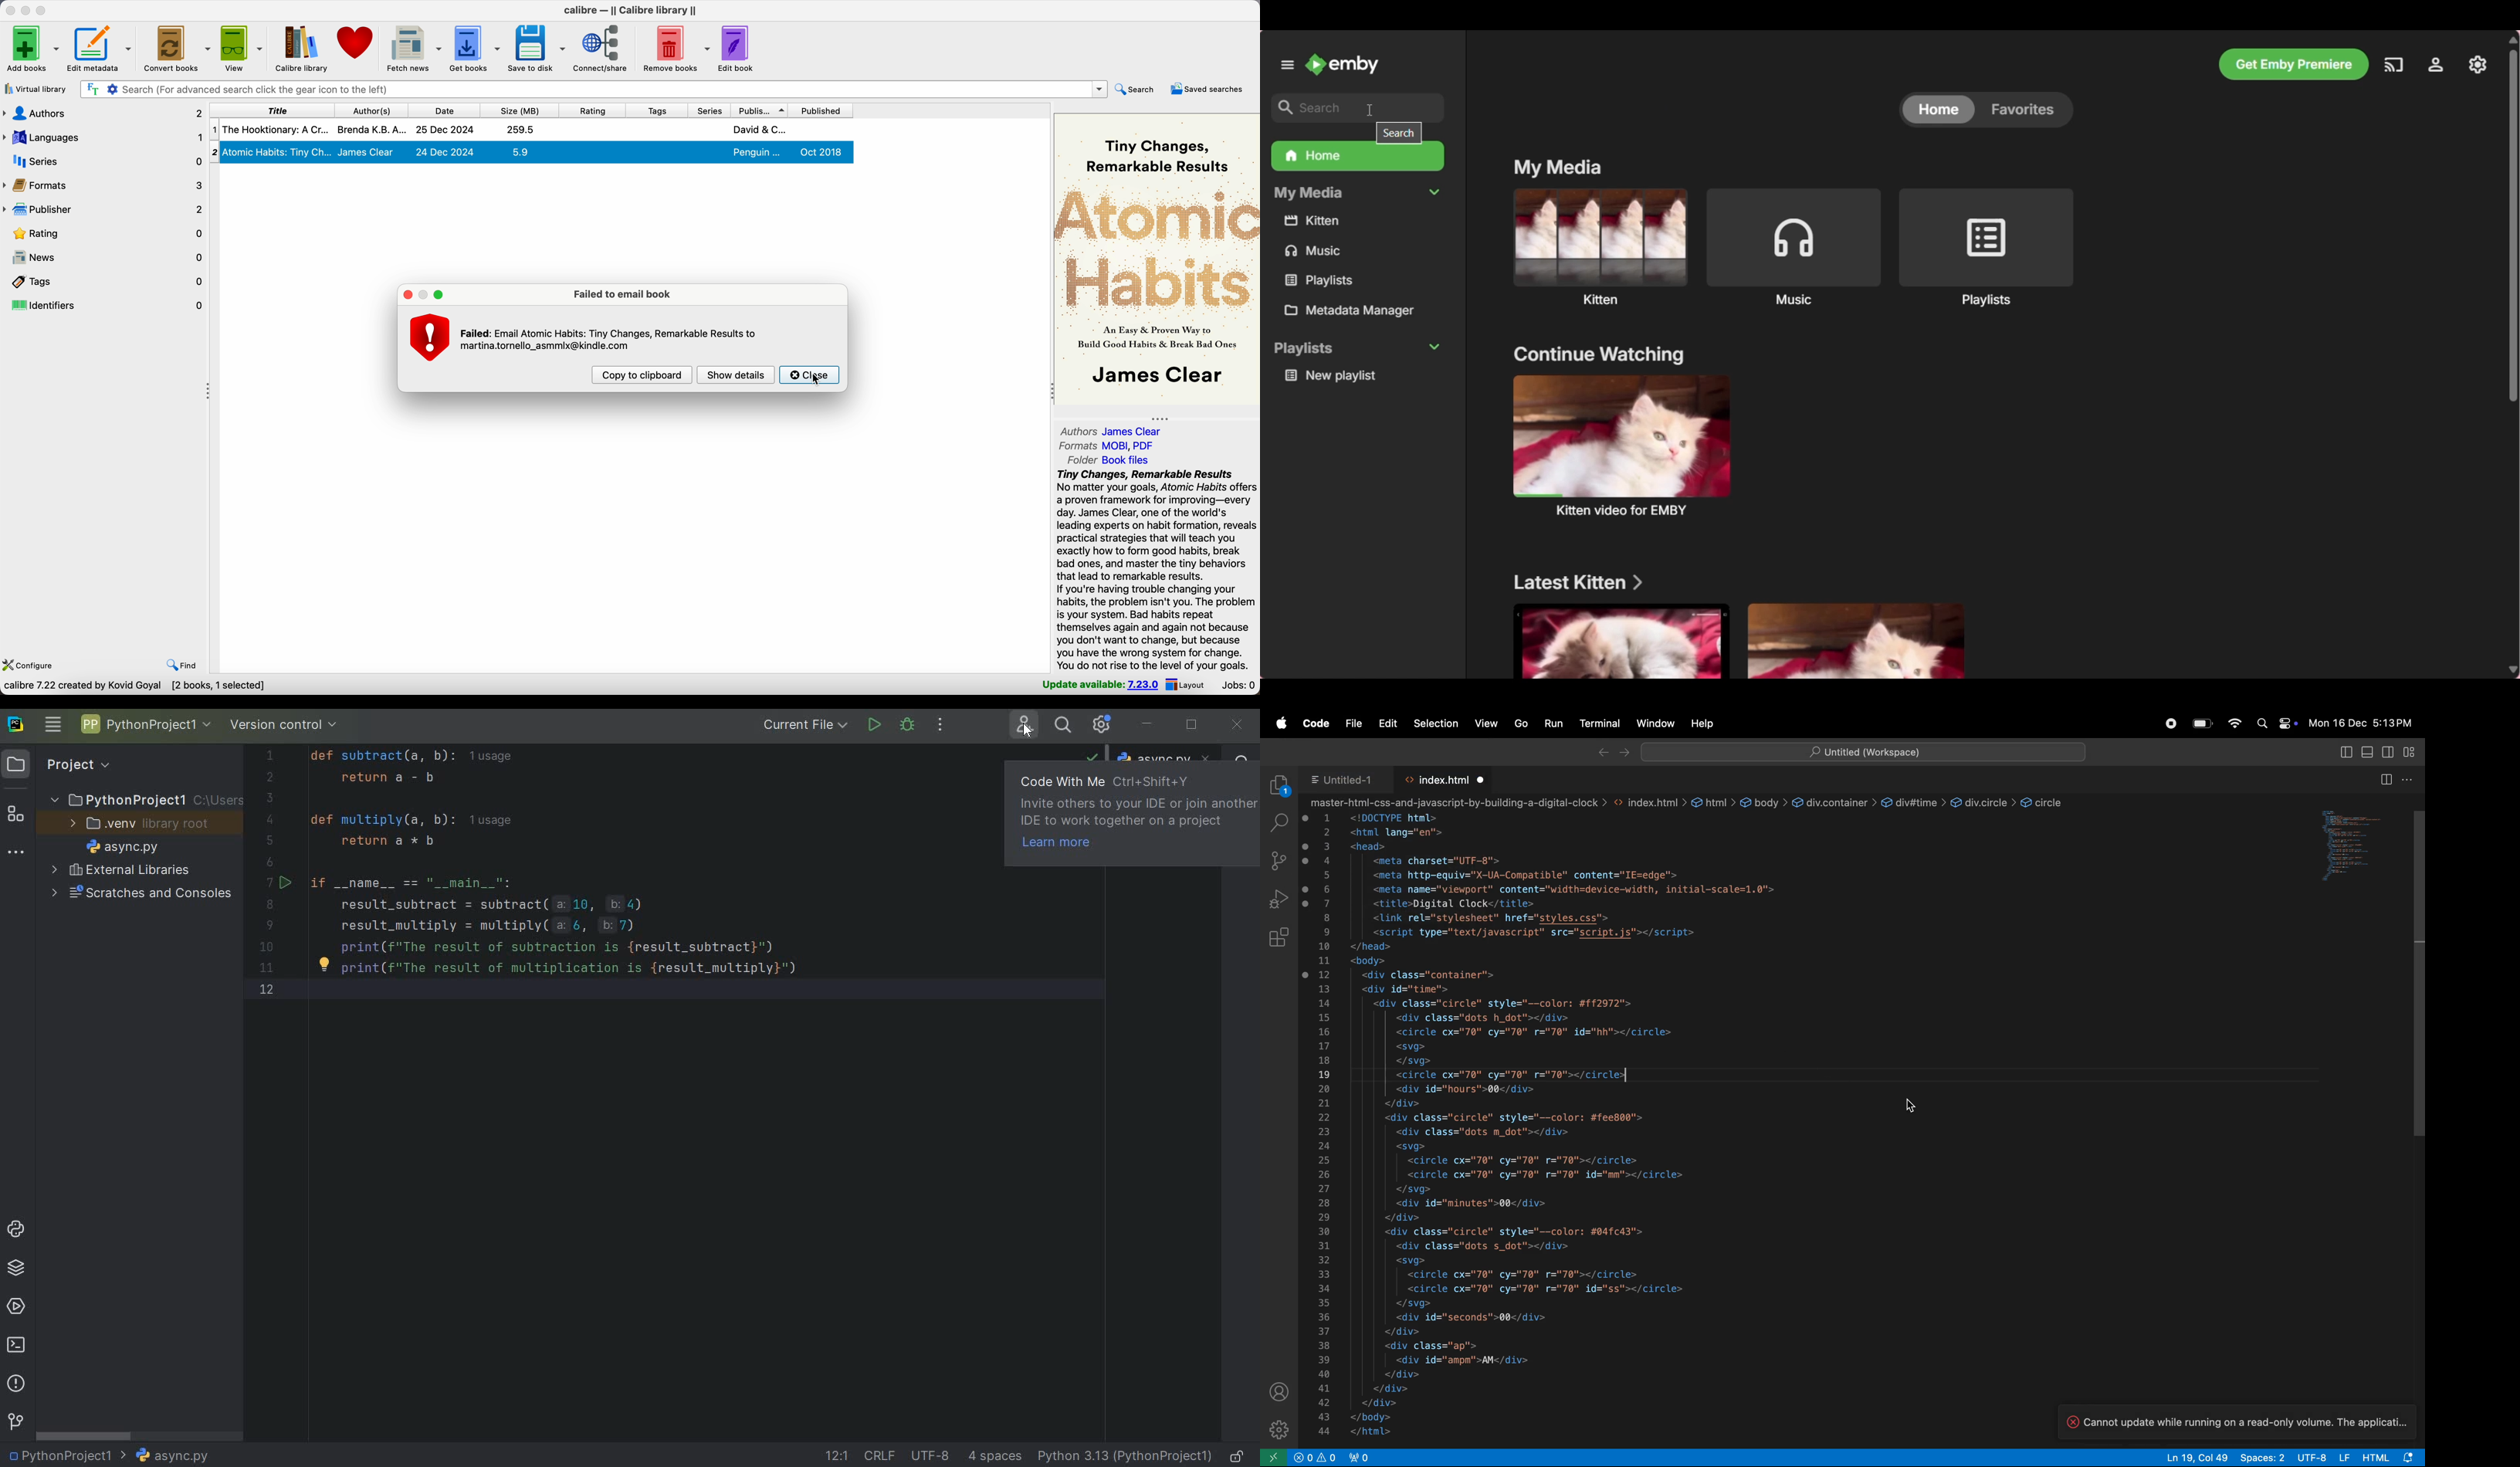  Describe the element at coordinates (103, 139) in the screenshot. I see `languages` at that location.